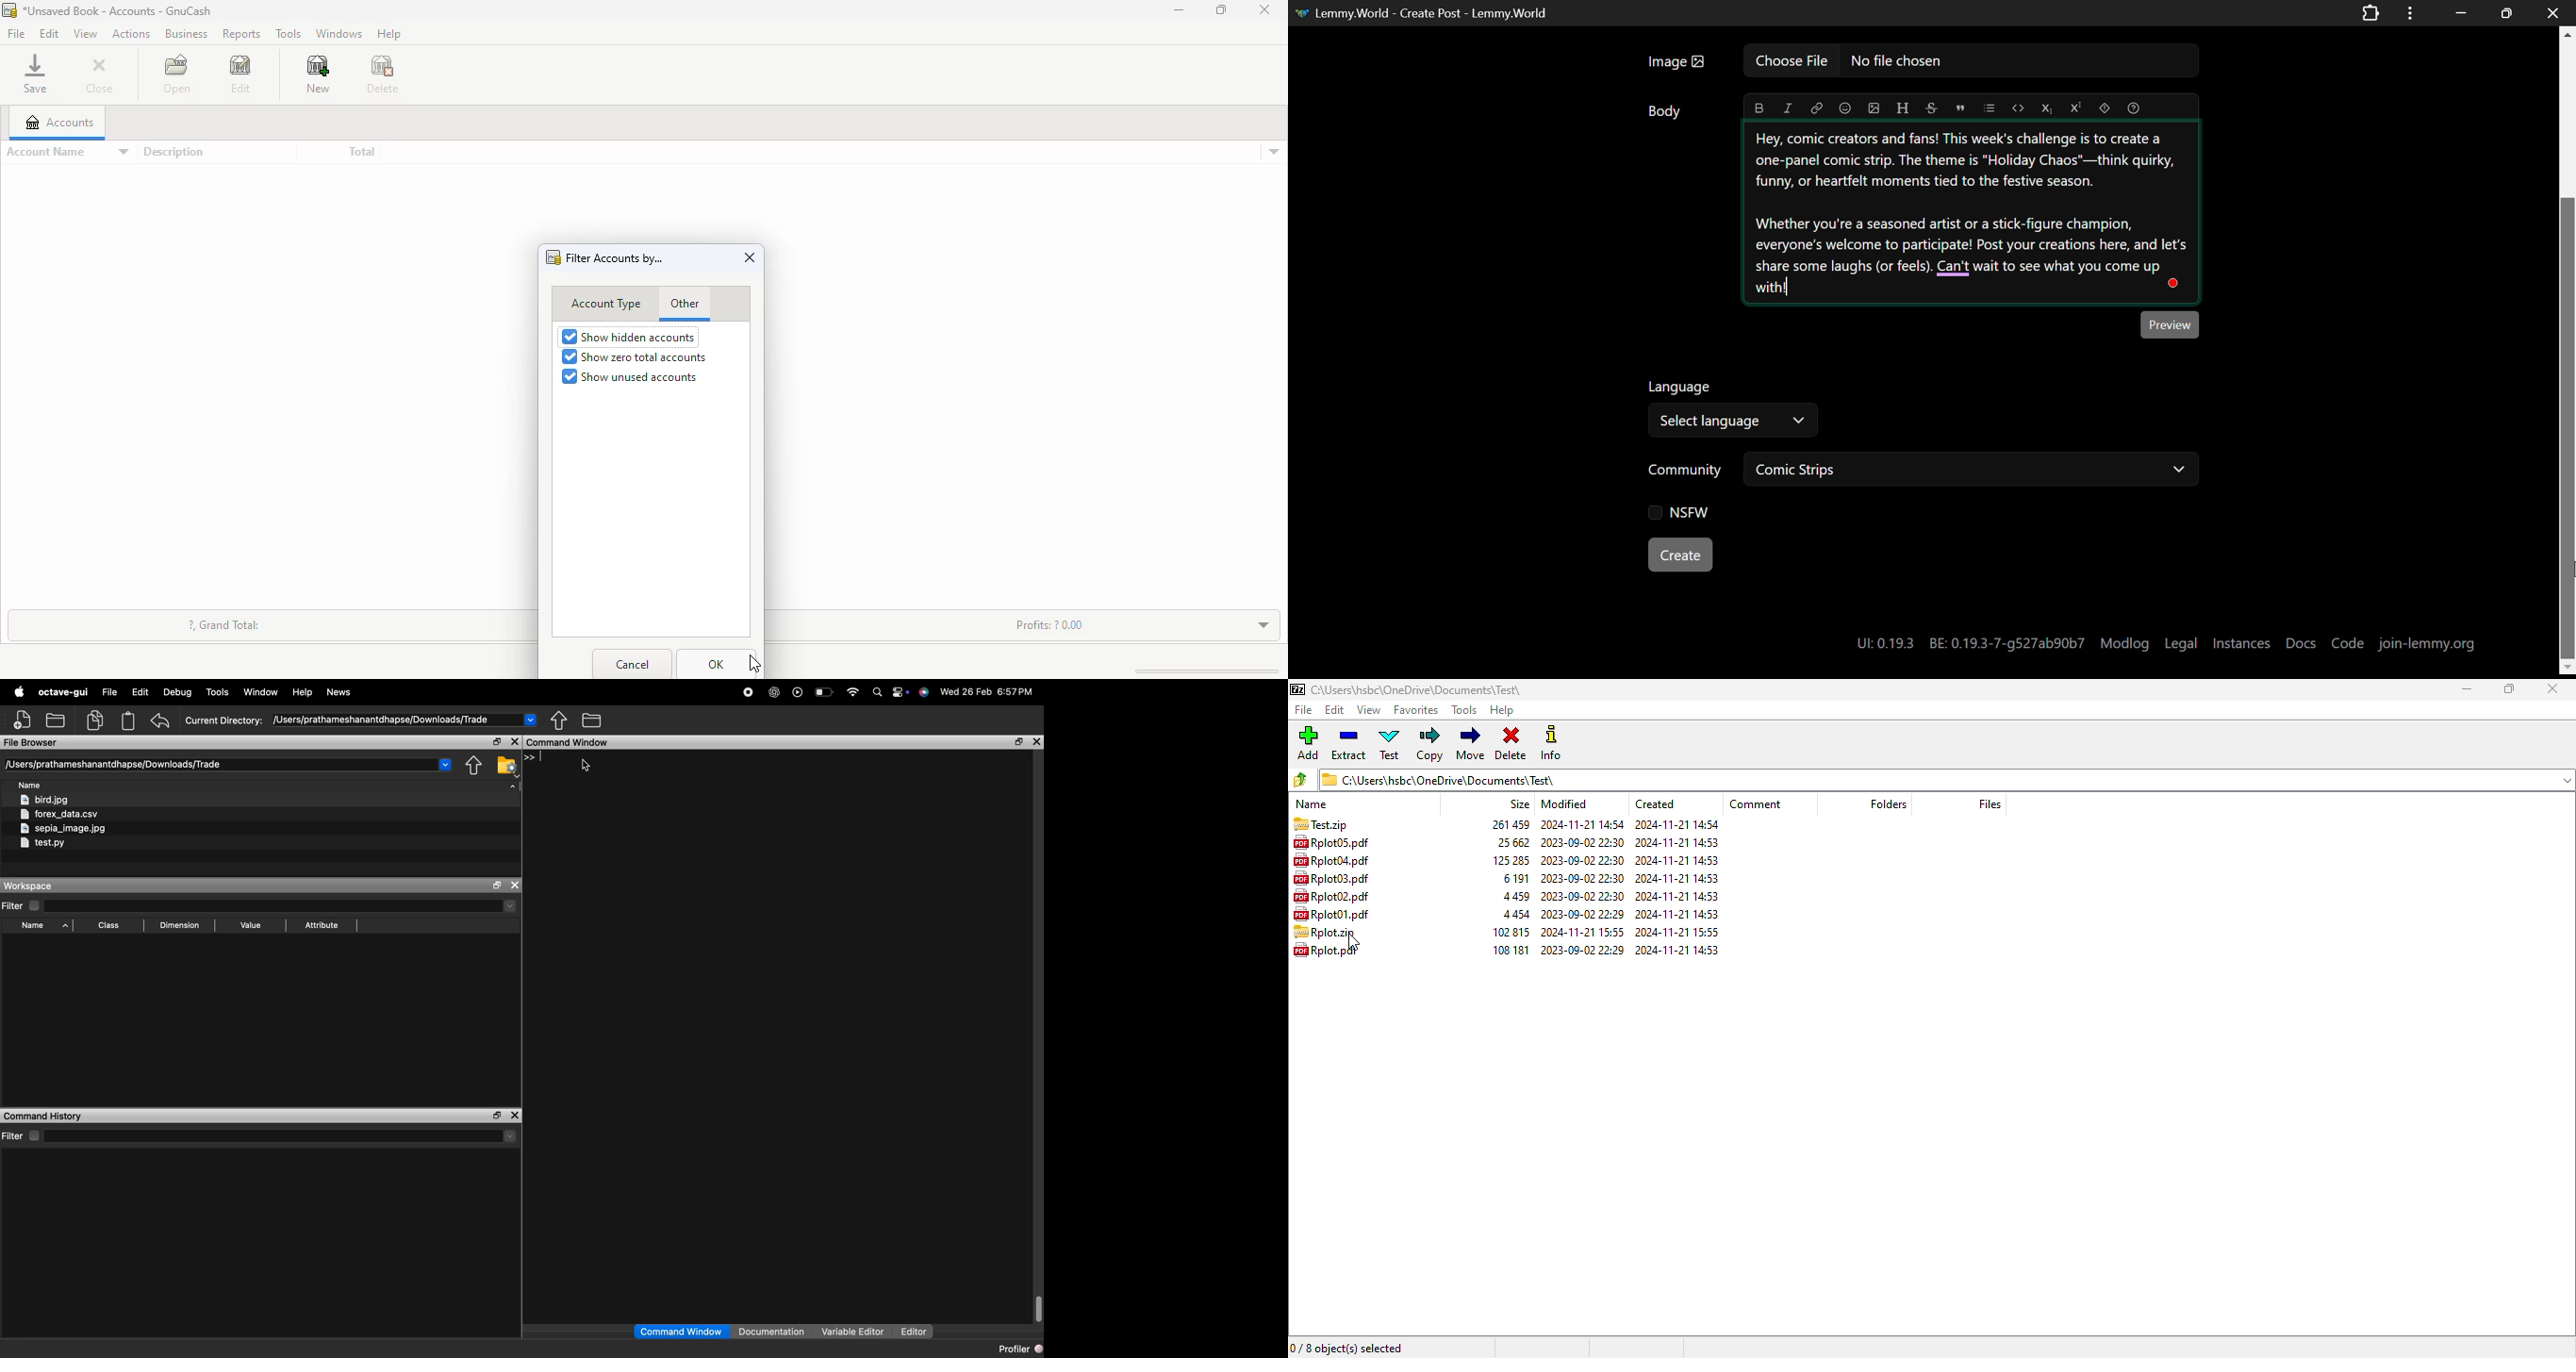  Describe the element at coordinates (684, 305) in the screenshot. I see `other` at that location.